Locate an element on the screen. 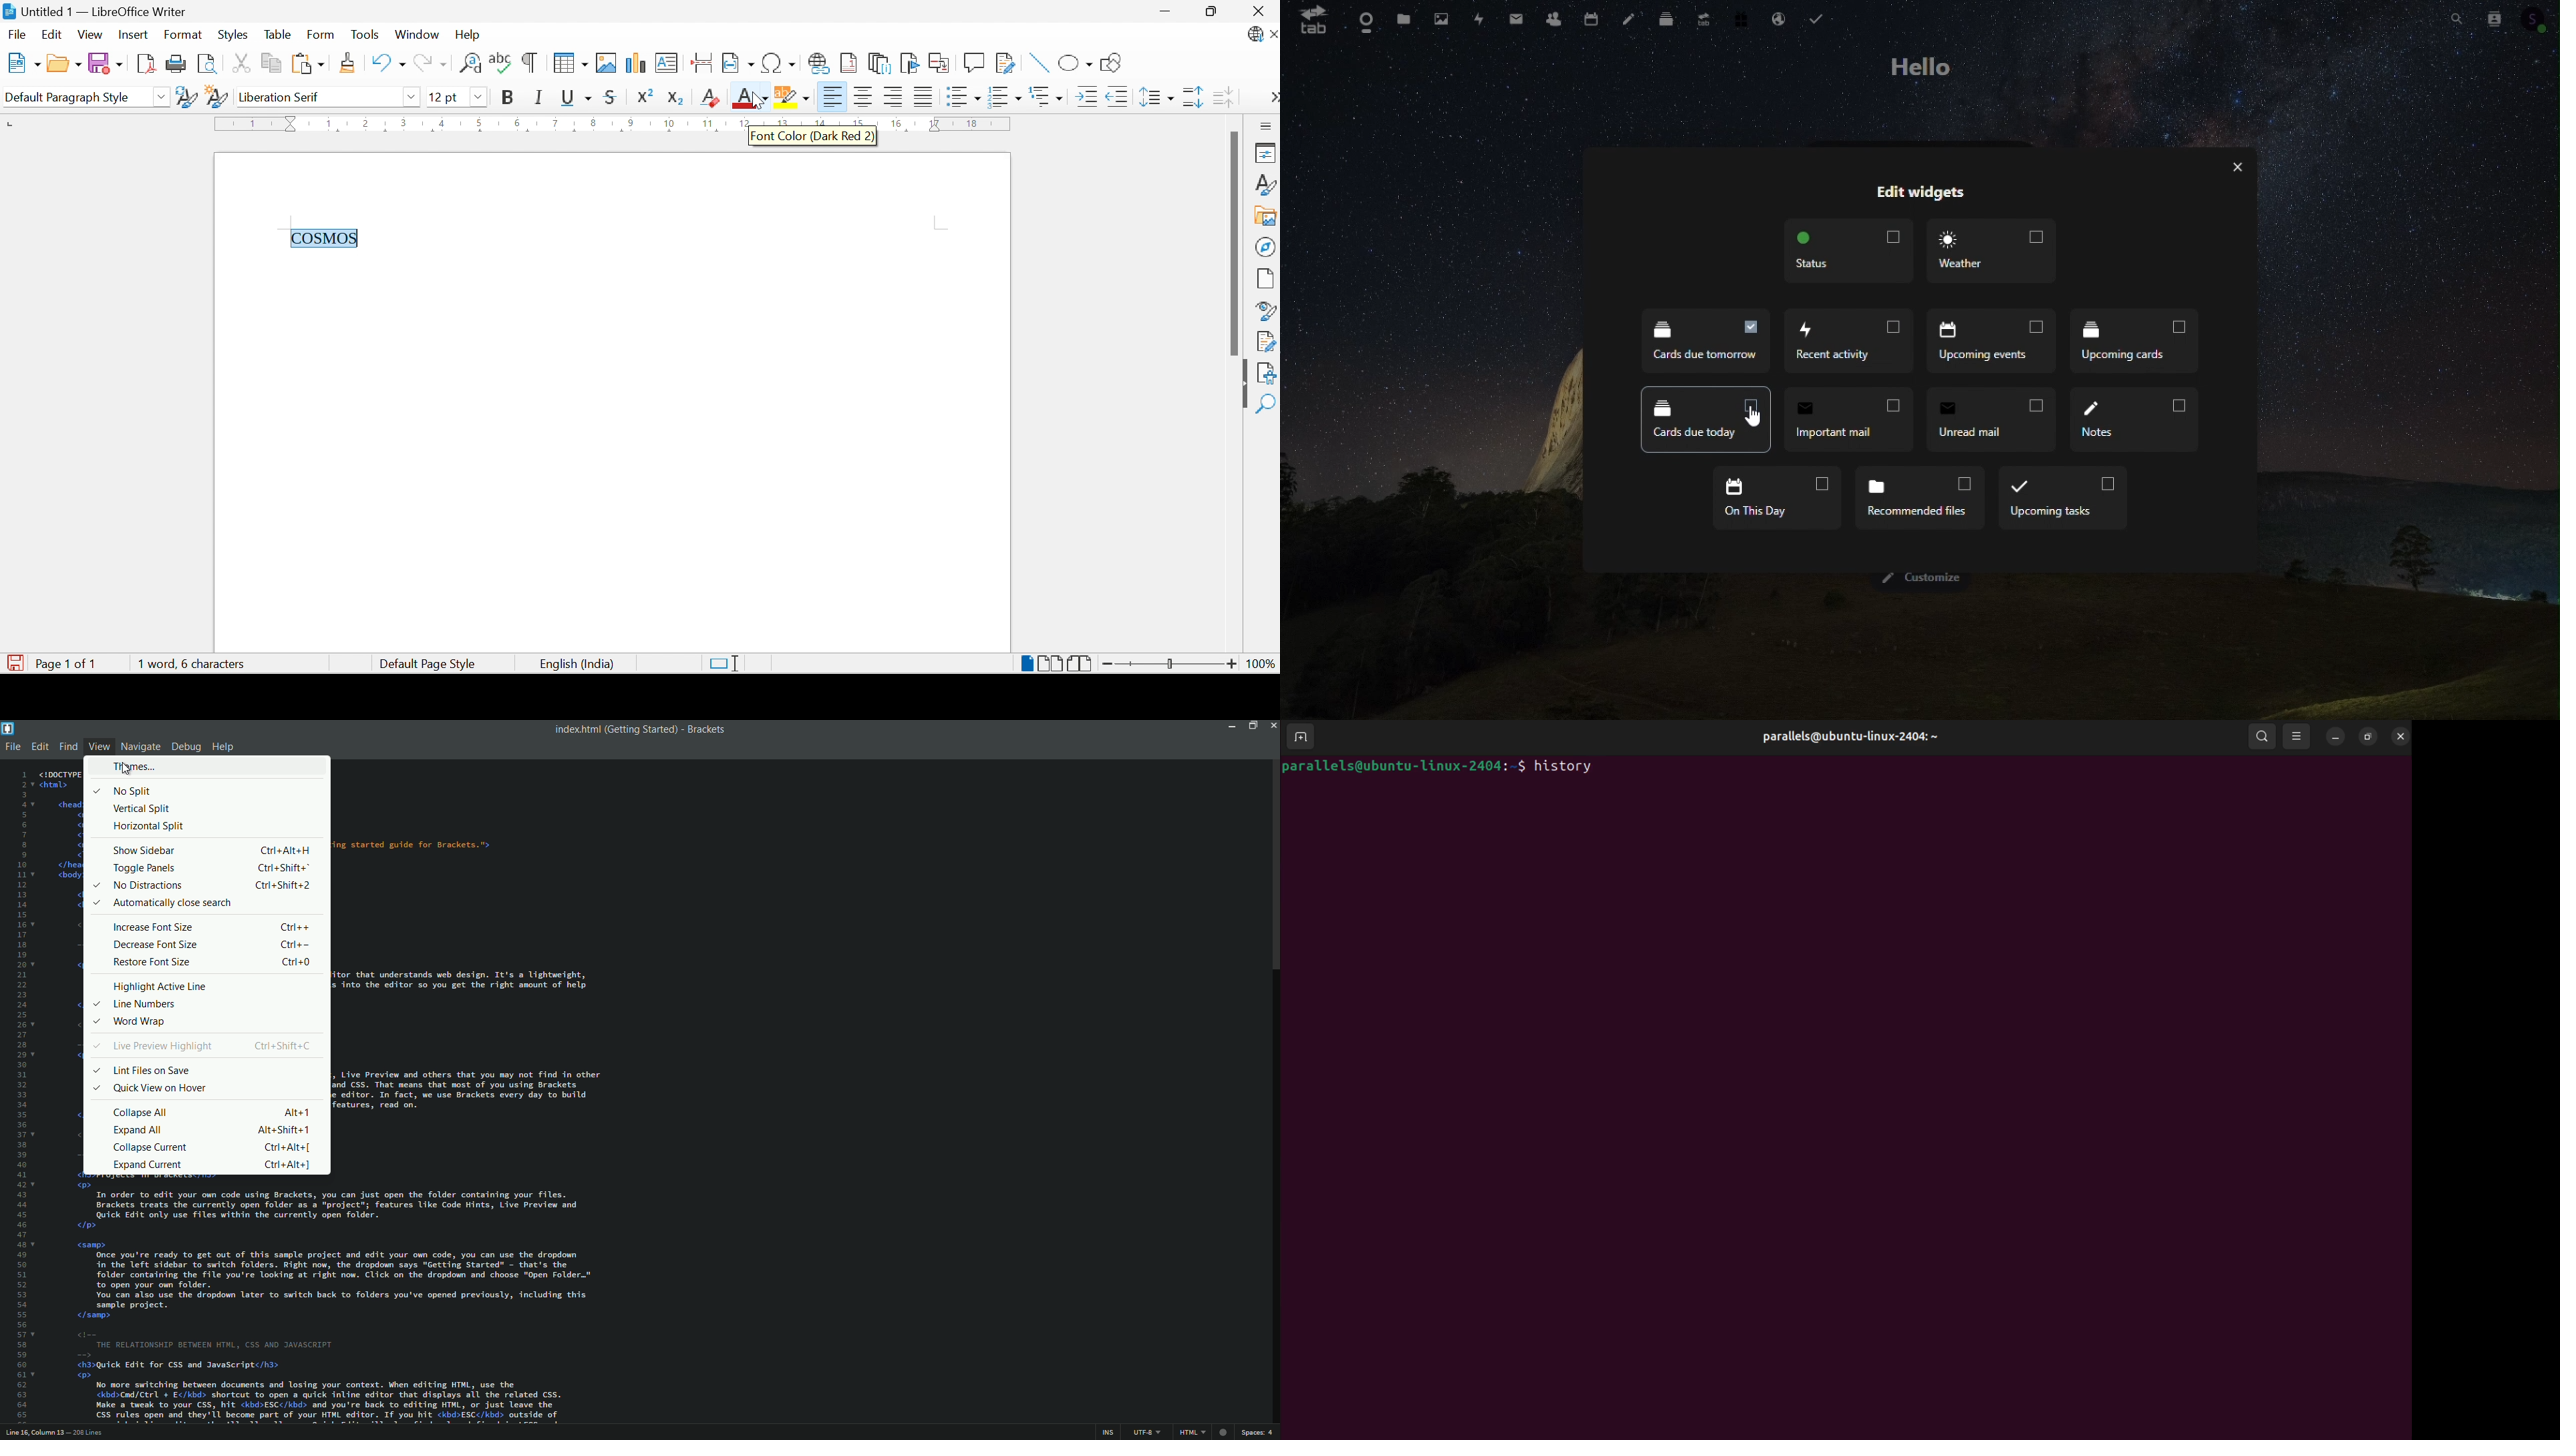 Image resolution: width=2576 pixels, height=1456 pixels. Tools is located at coordinates (363, 33).